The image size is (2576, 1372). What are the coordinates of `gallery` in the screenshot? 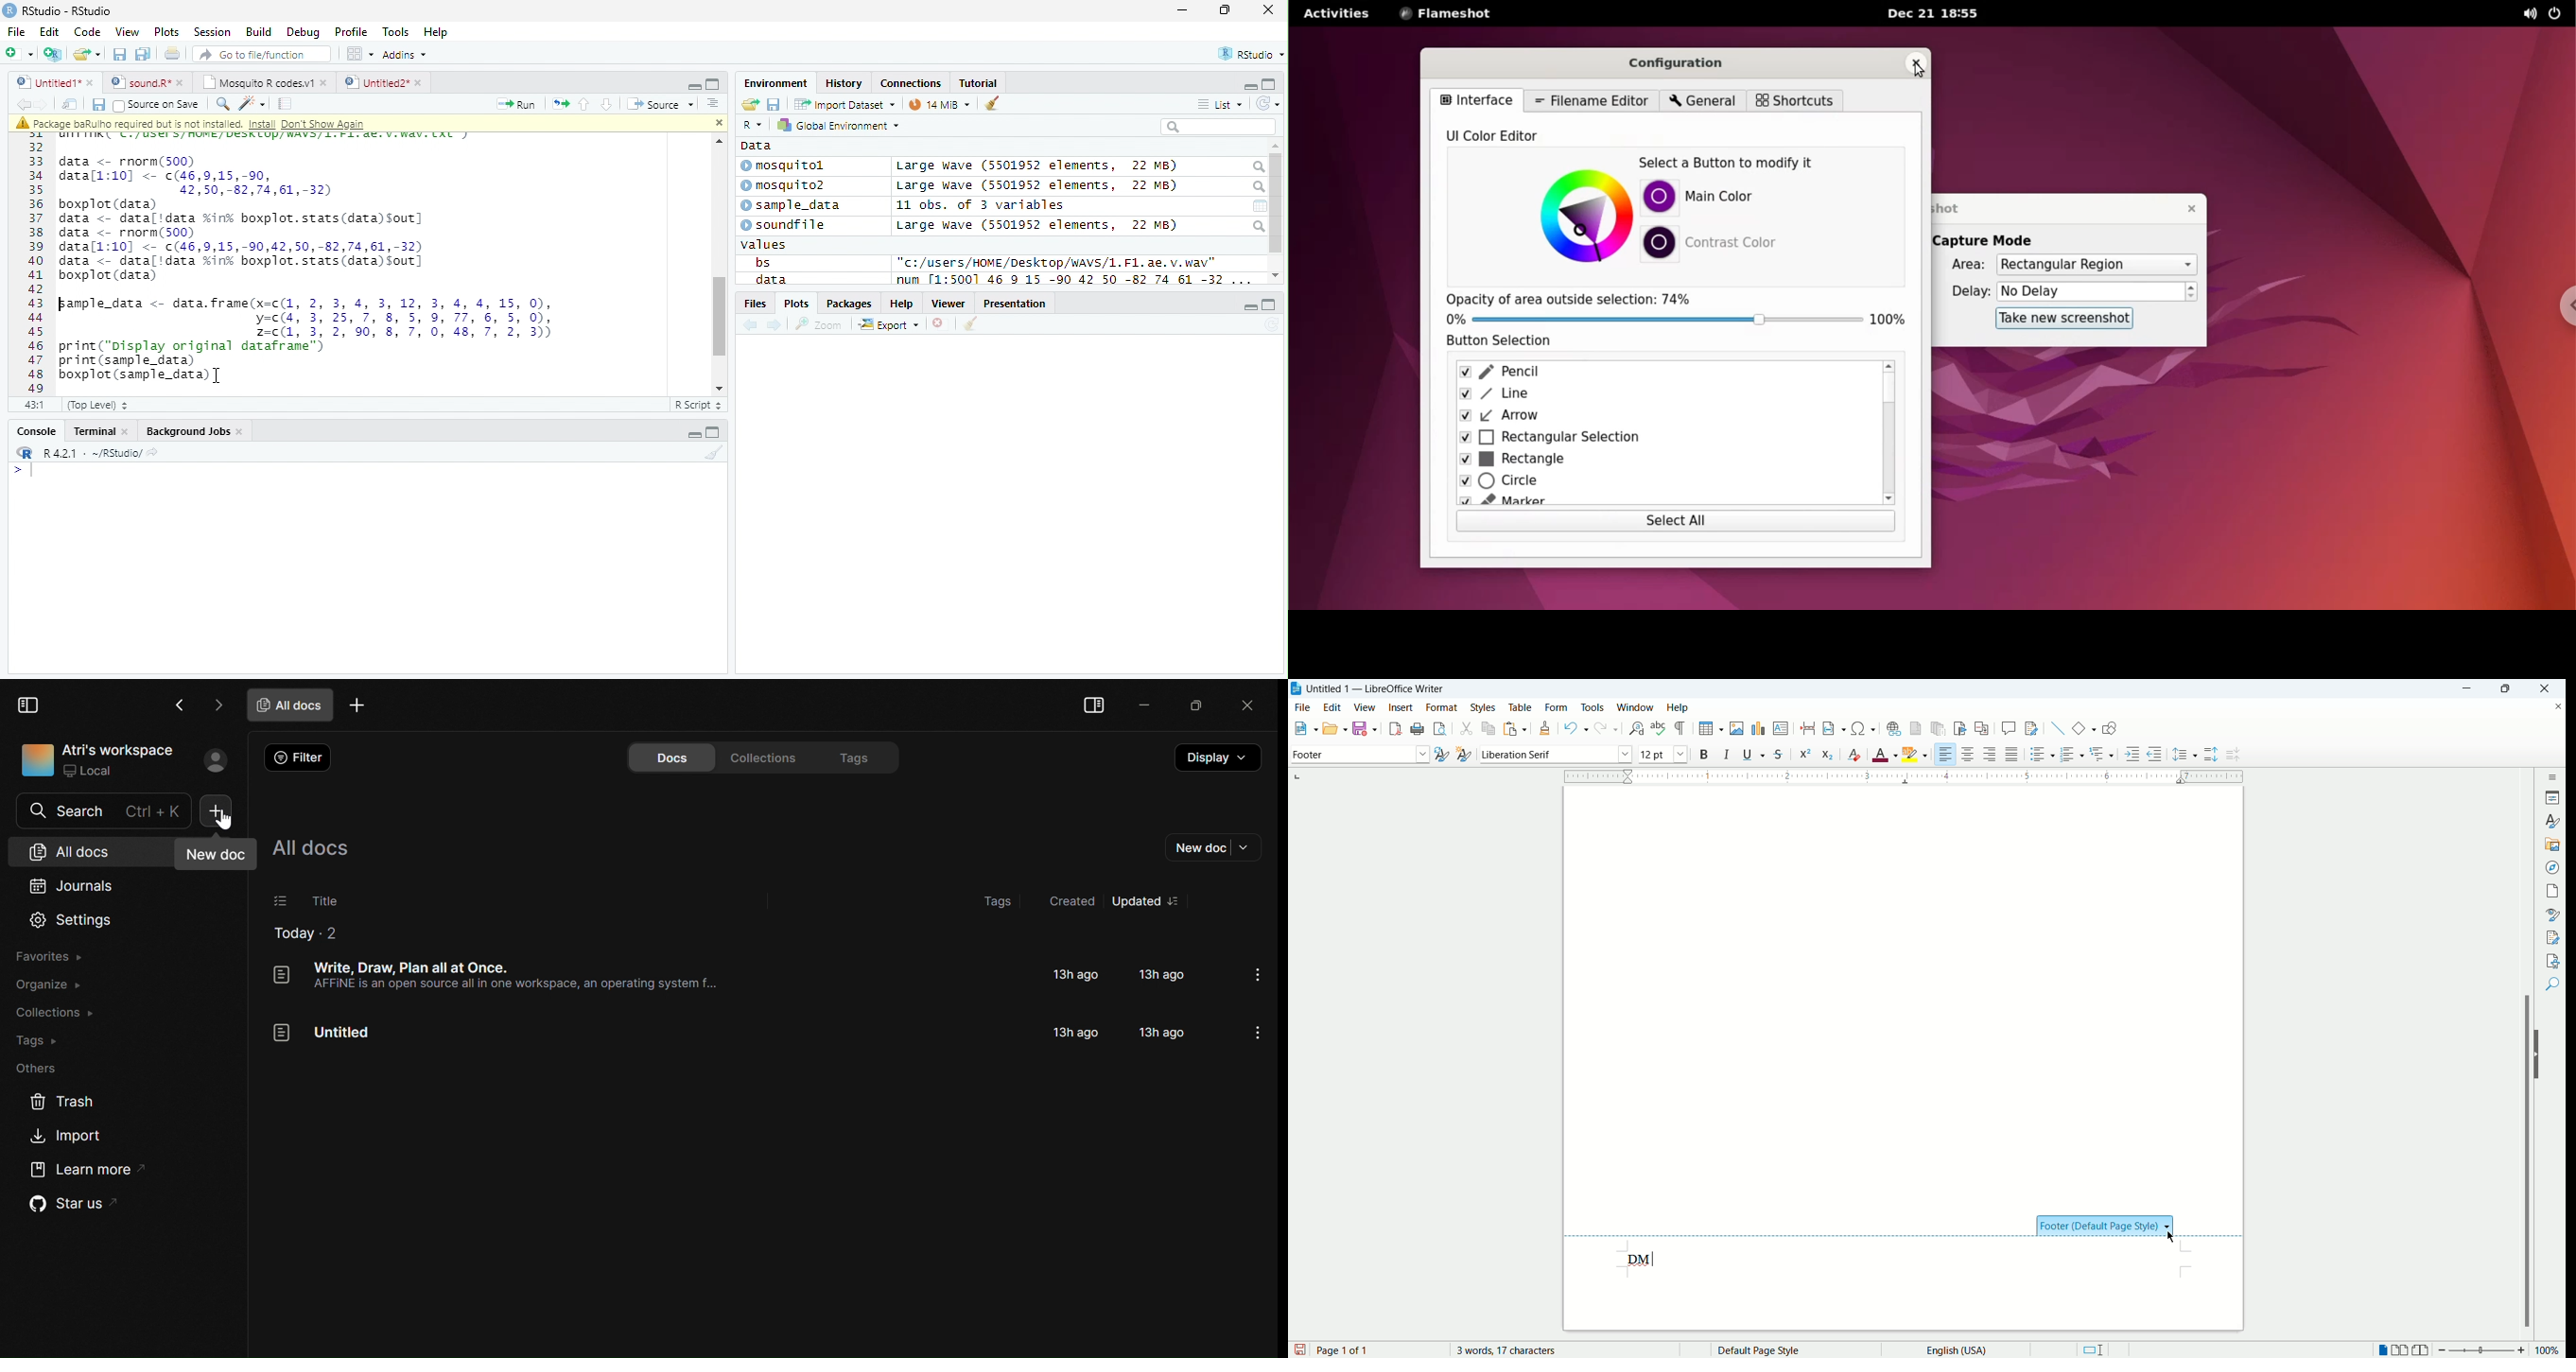 It's located at (2553, 843).